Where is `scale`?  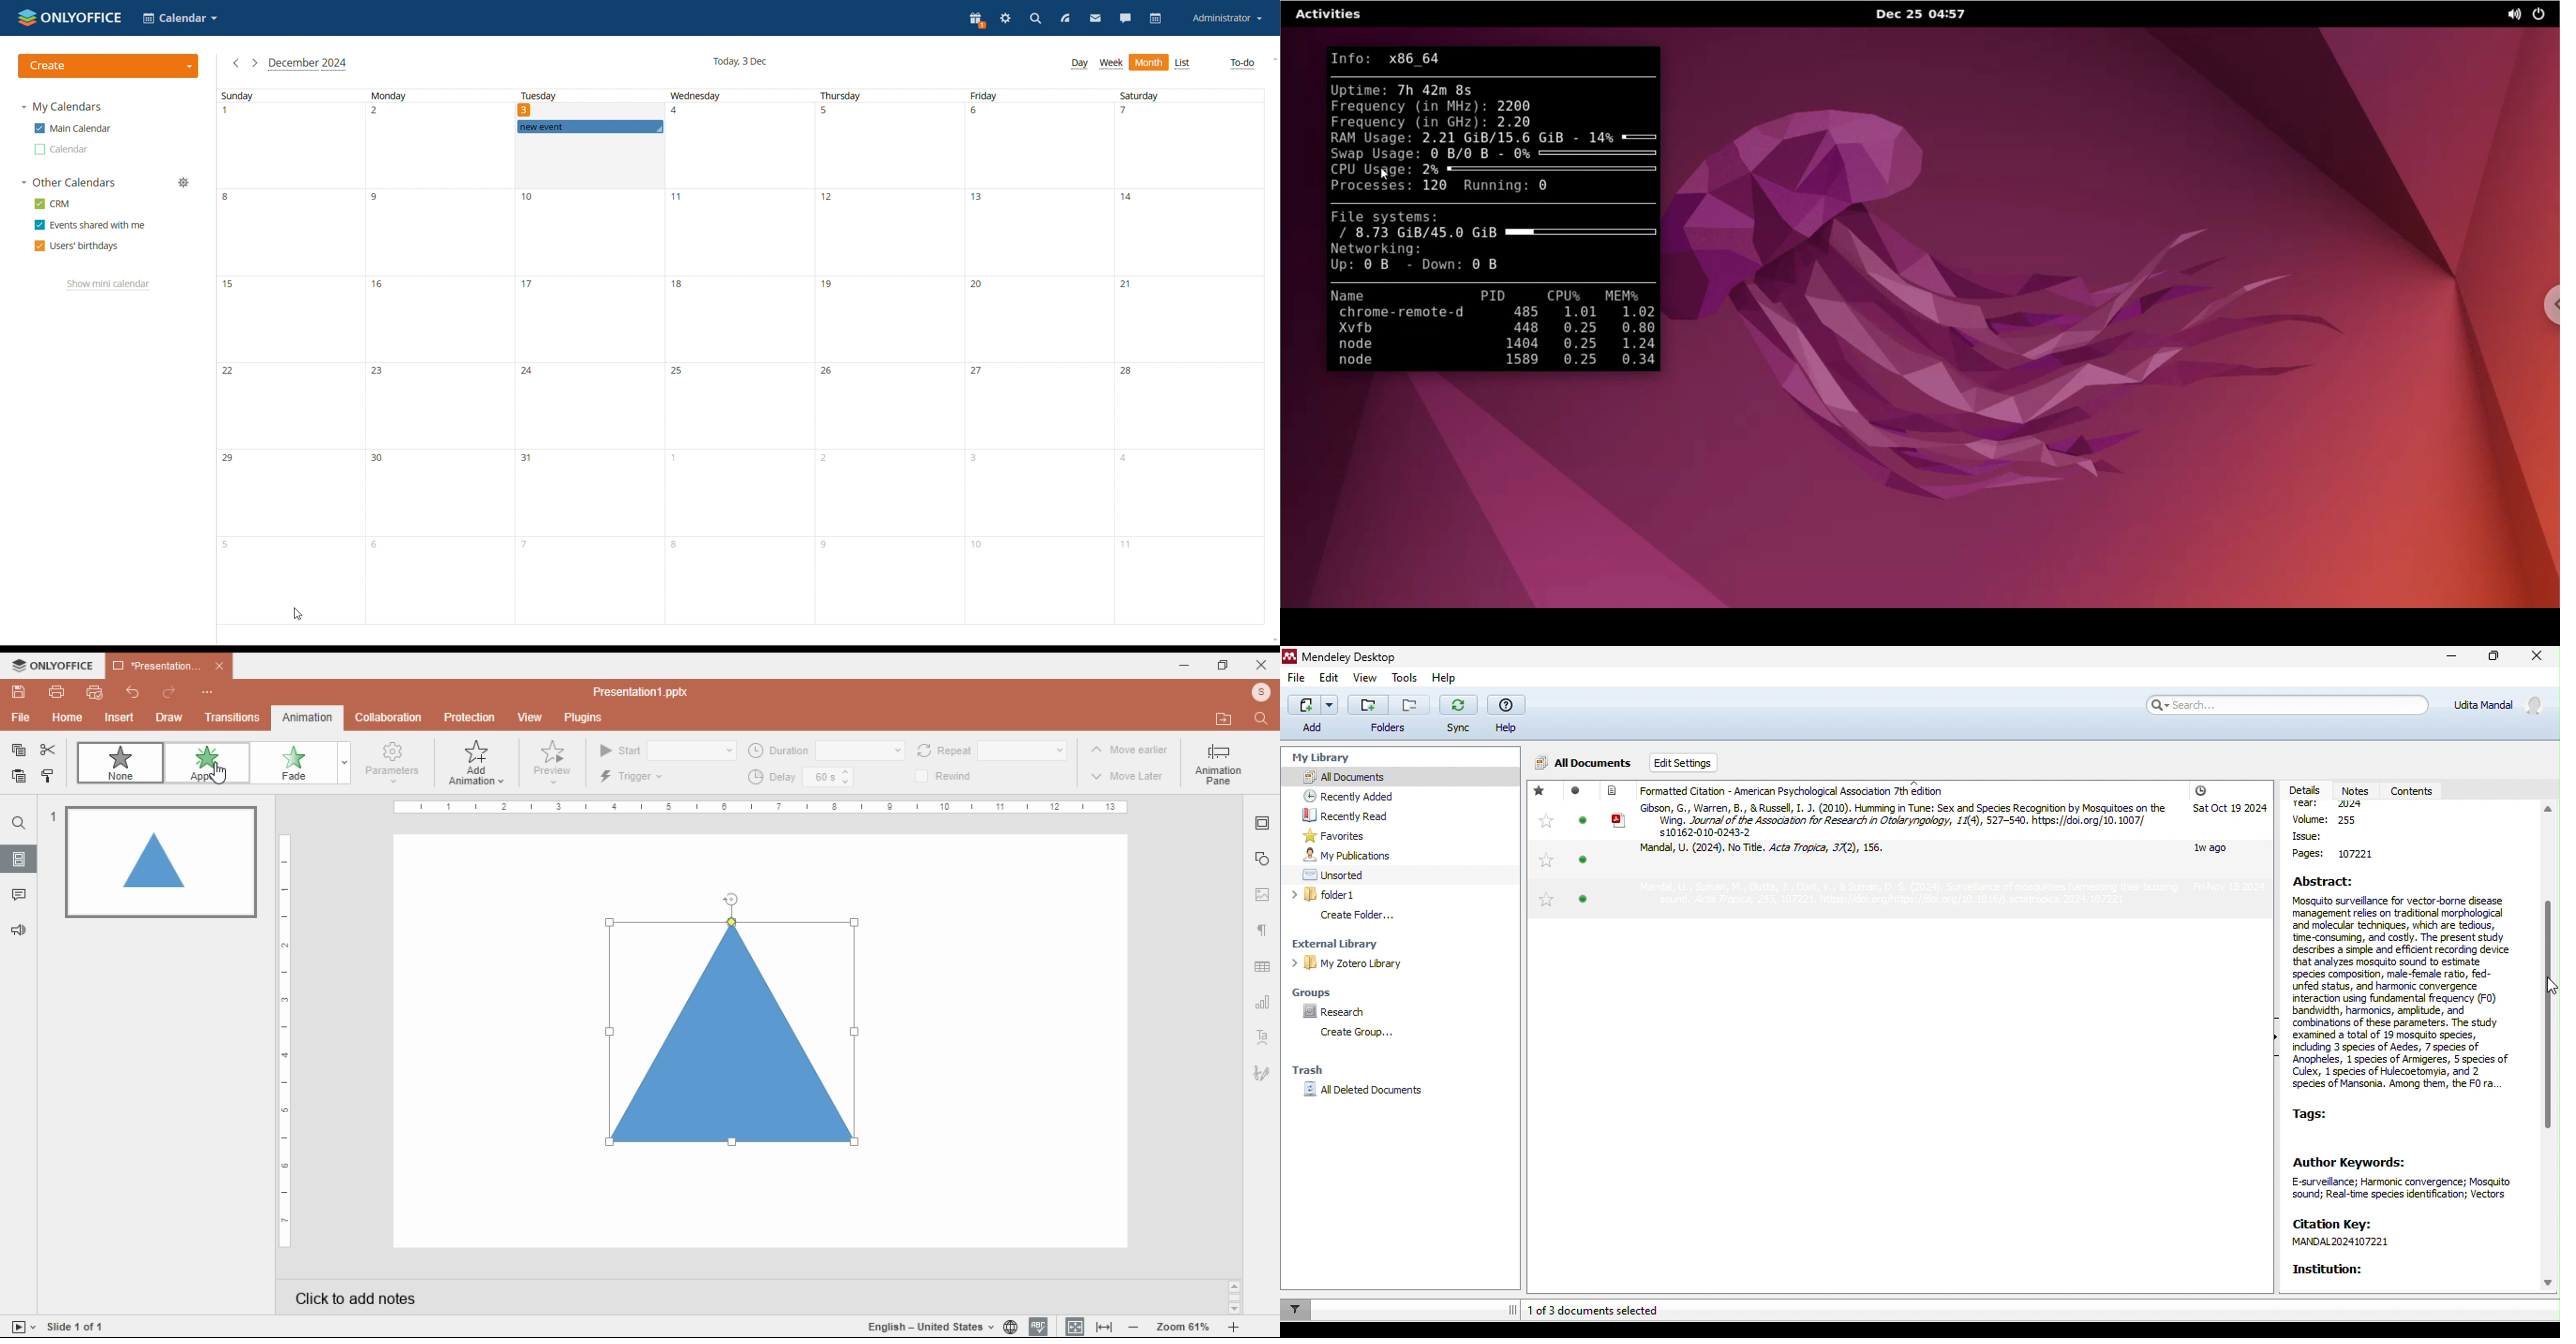
scale is located at coordinates (761, 808).